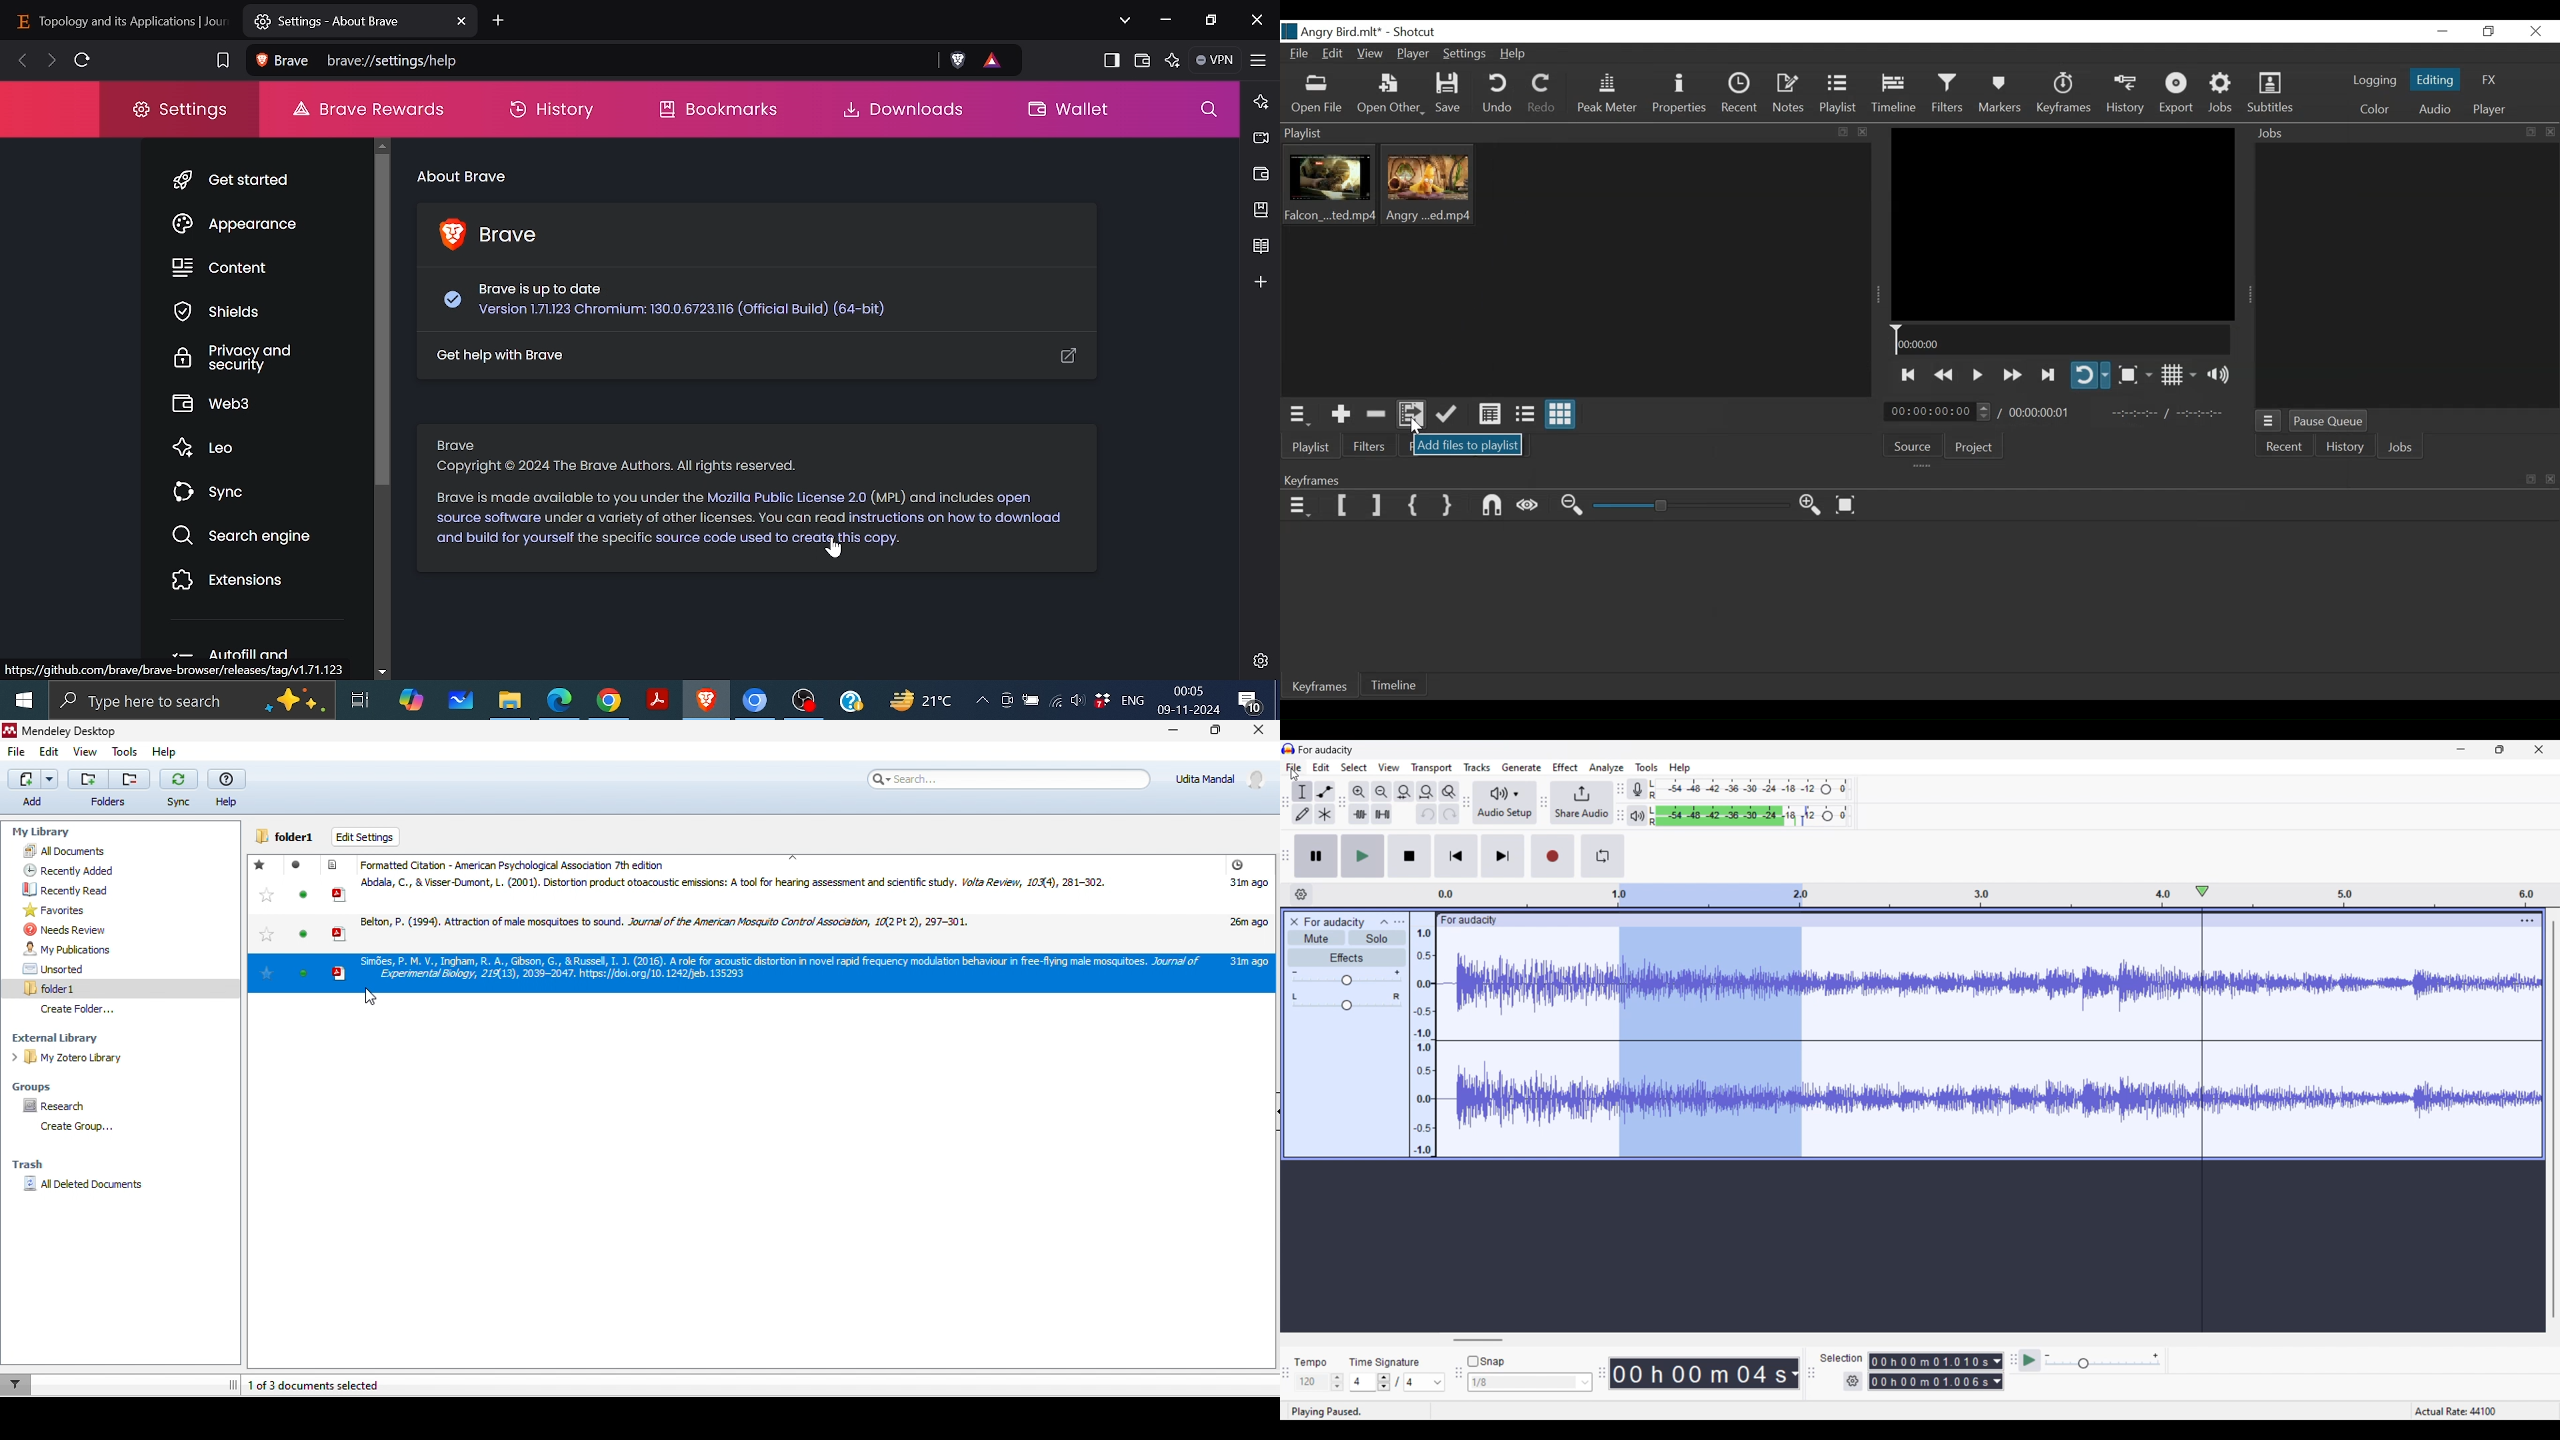  I want to click on File Name, so click(1332, 31).